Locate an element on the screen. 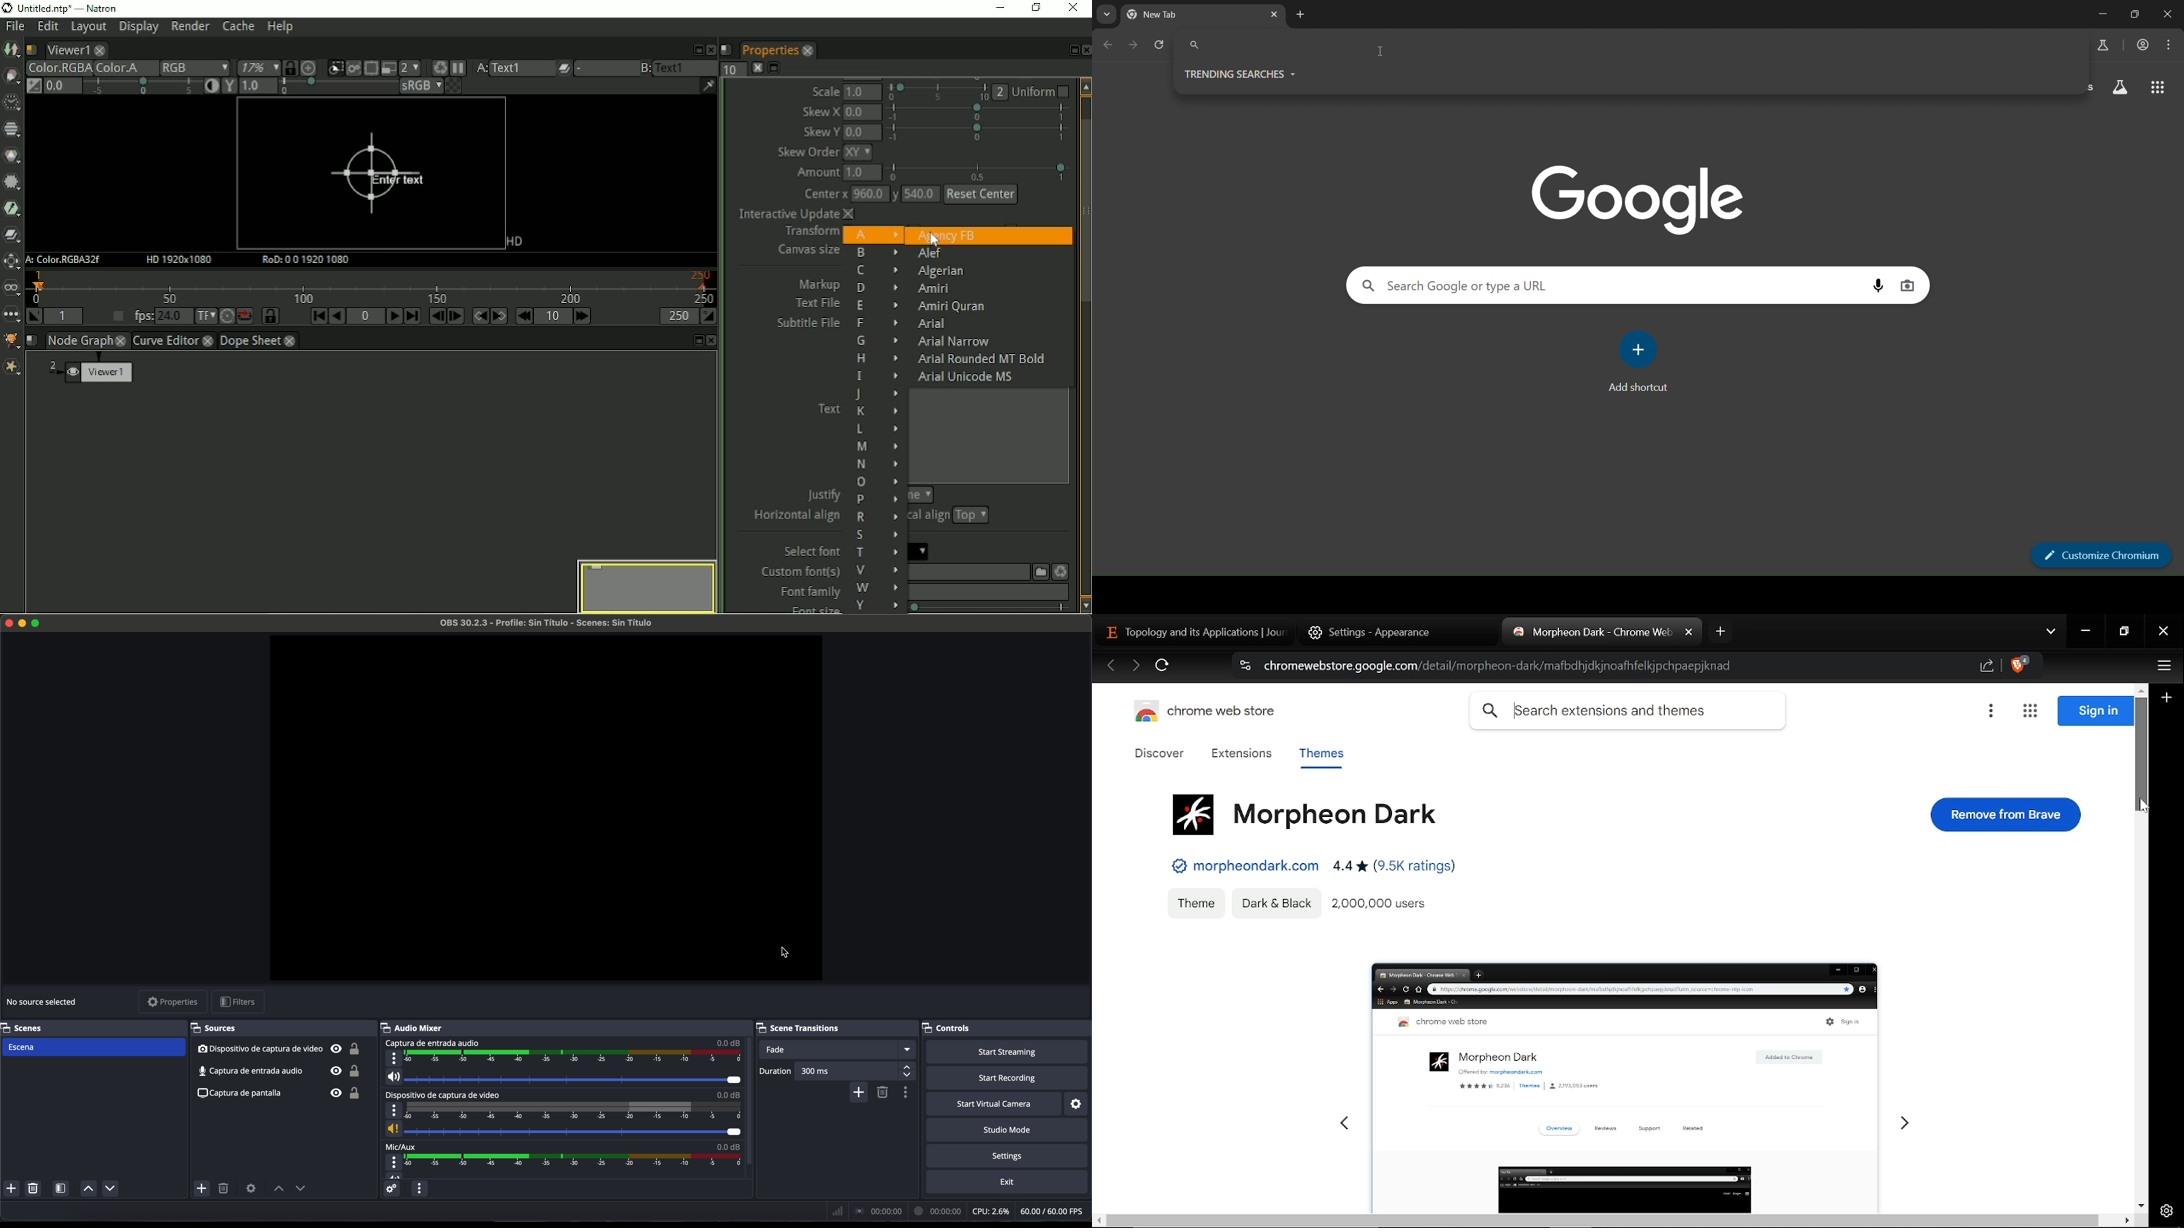  close program is located at coordinates (7, 622).